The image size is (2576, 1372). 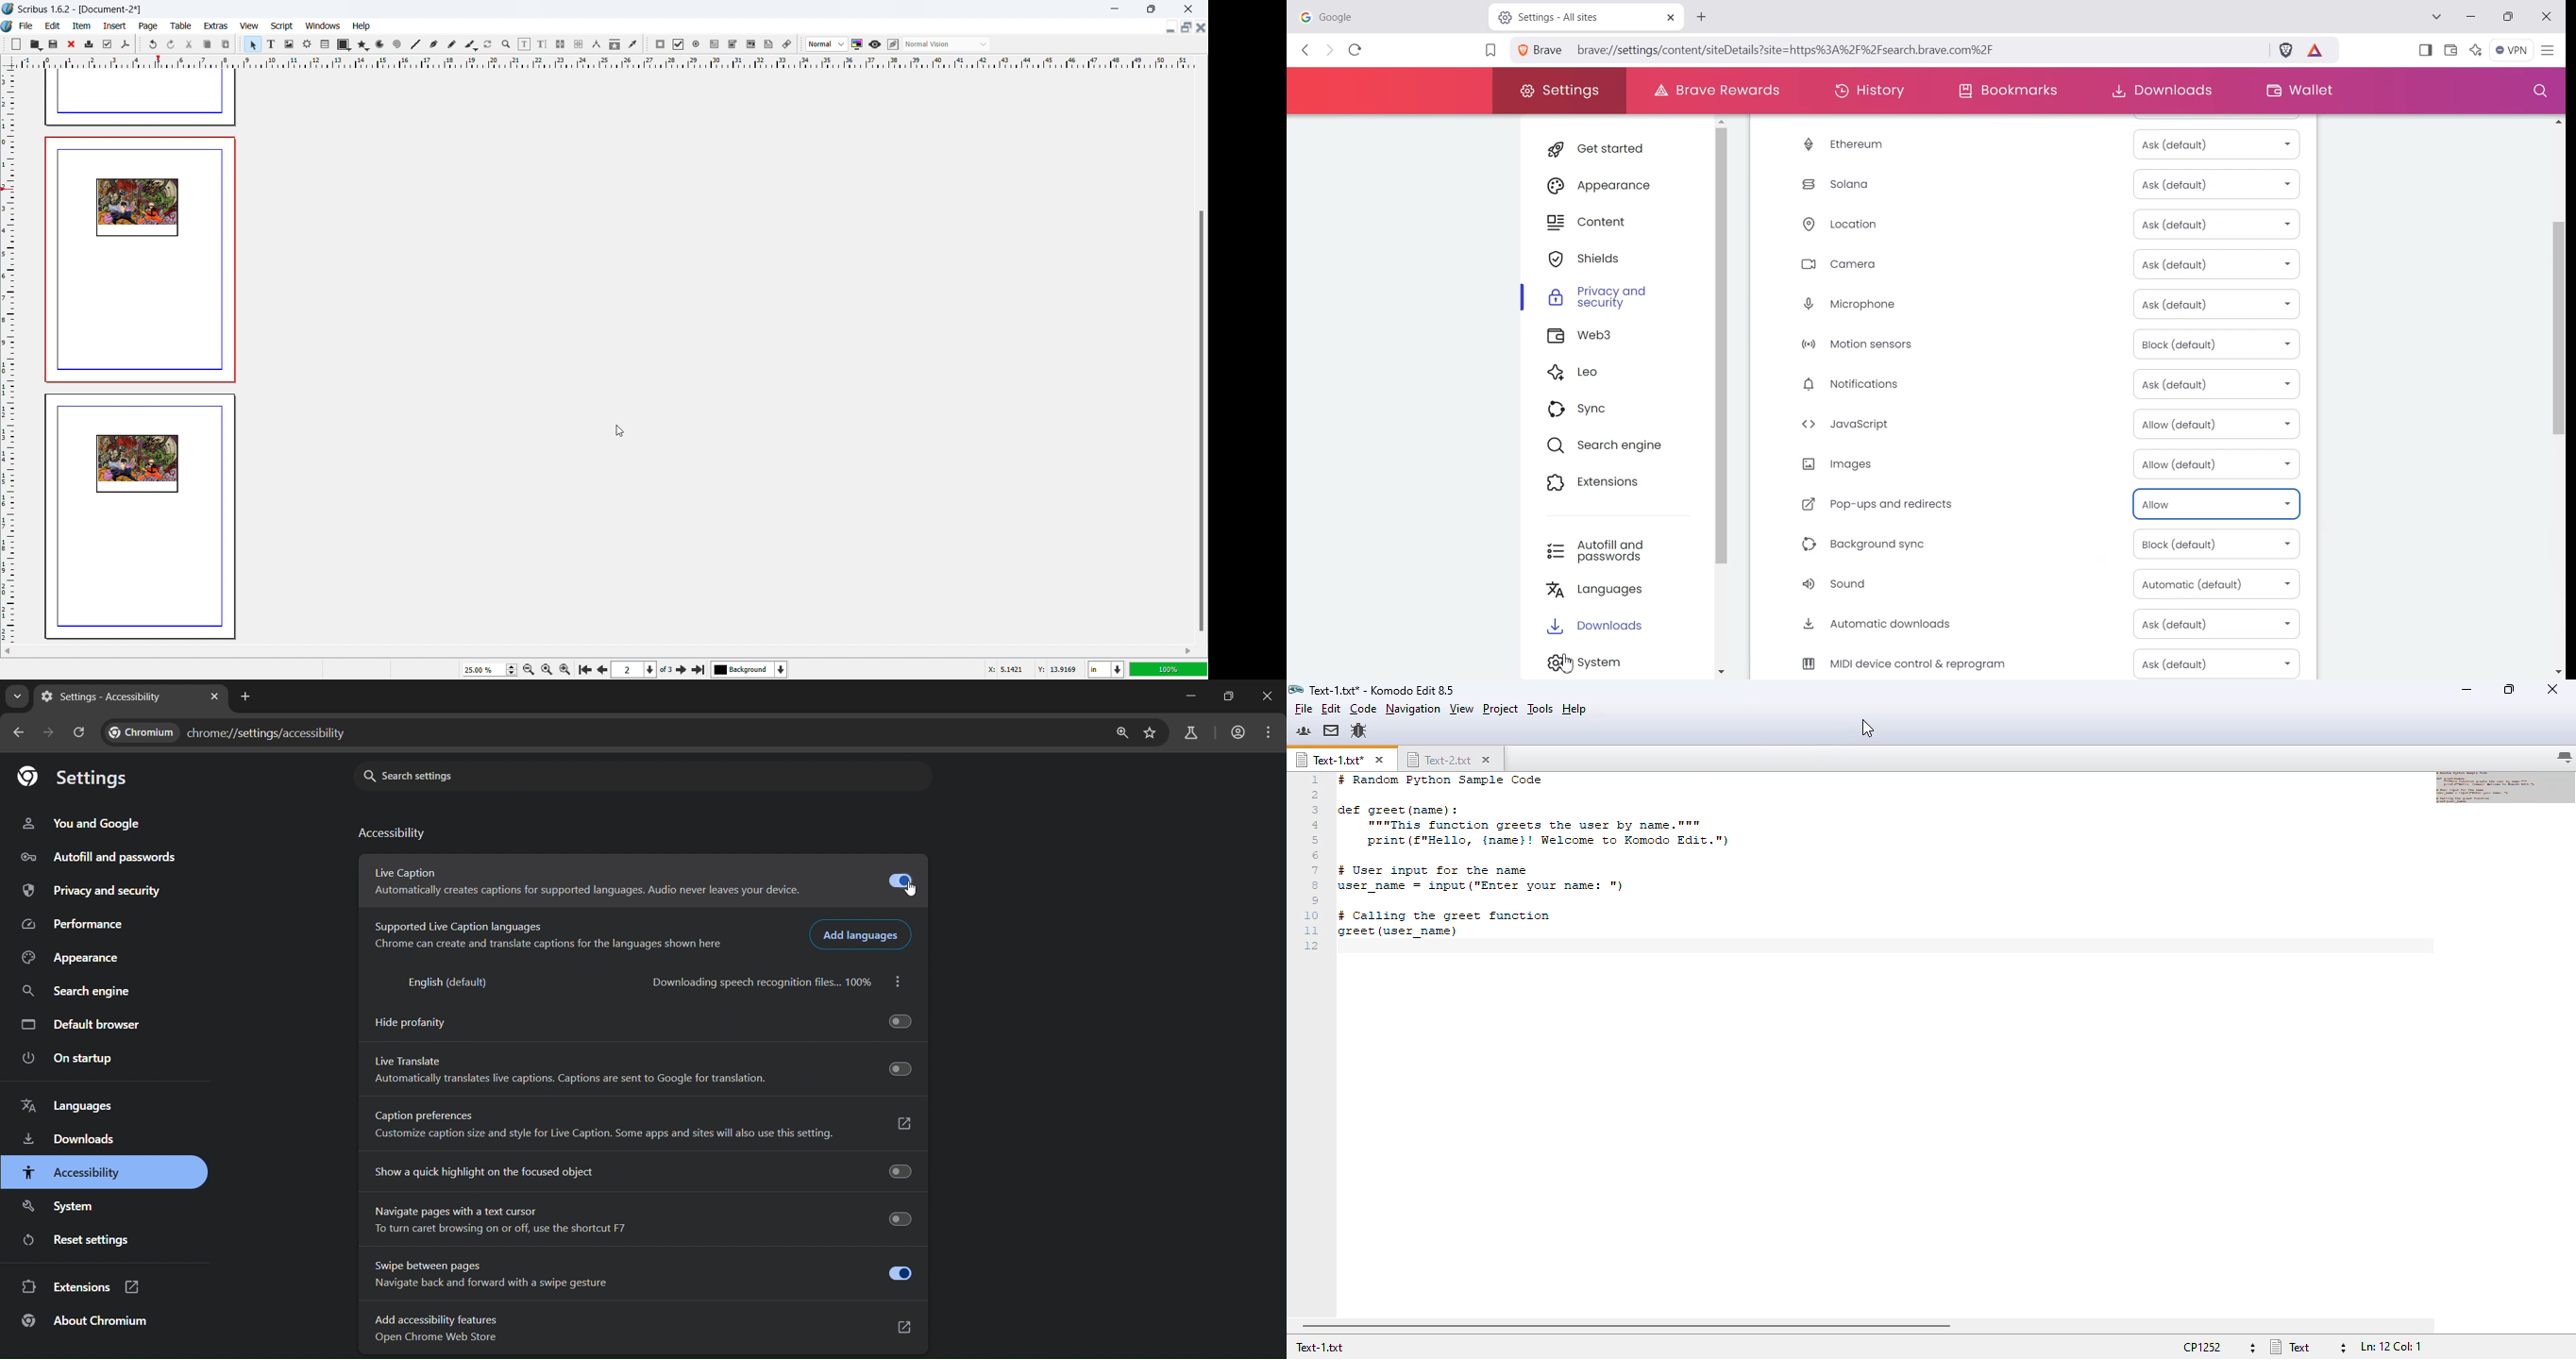 I want to click on table, so click(x=181, y=26).